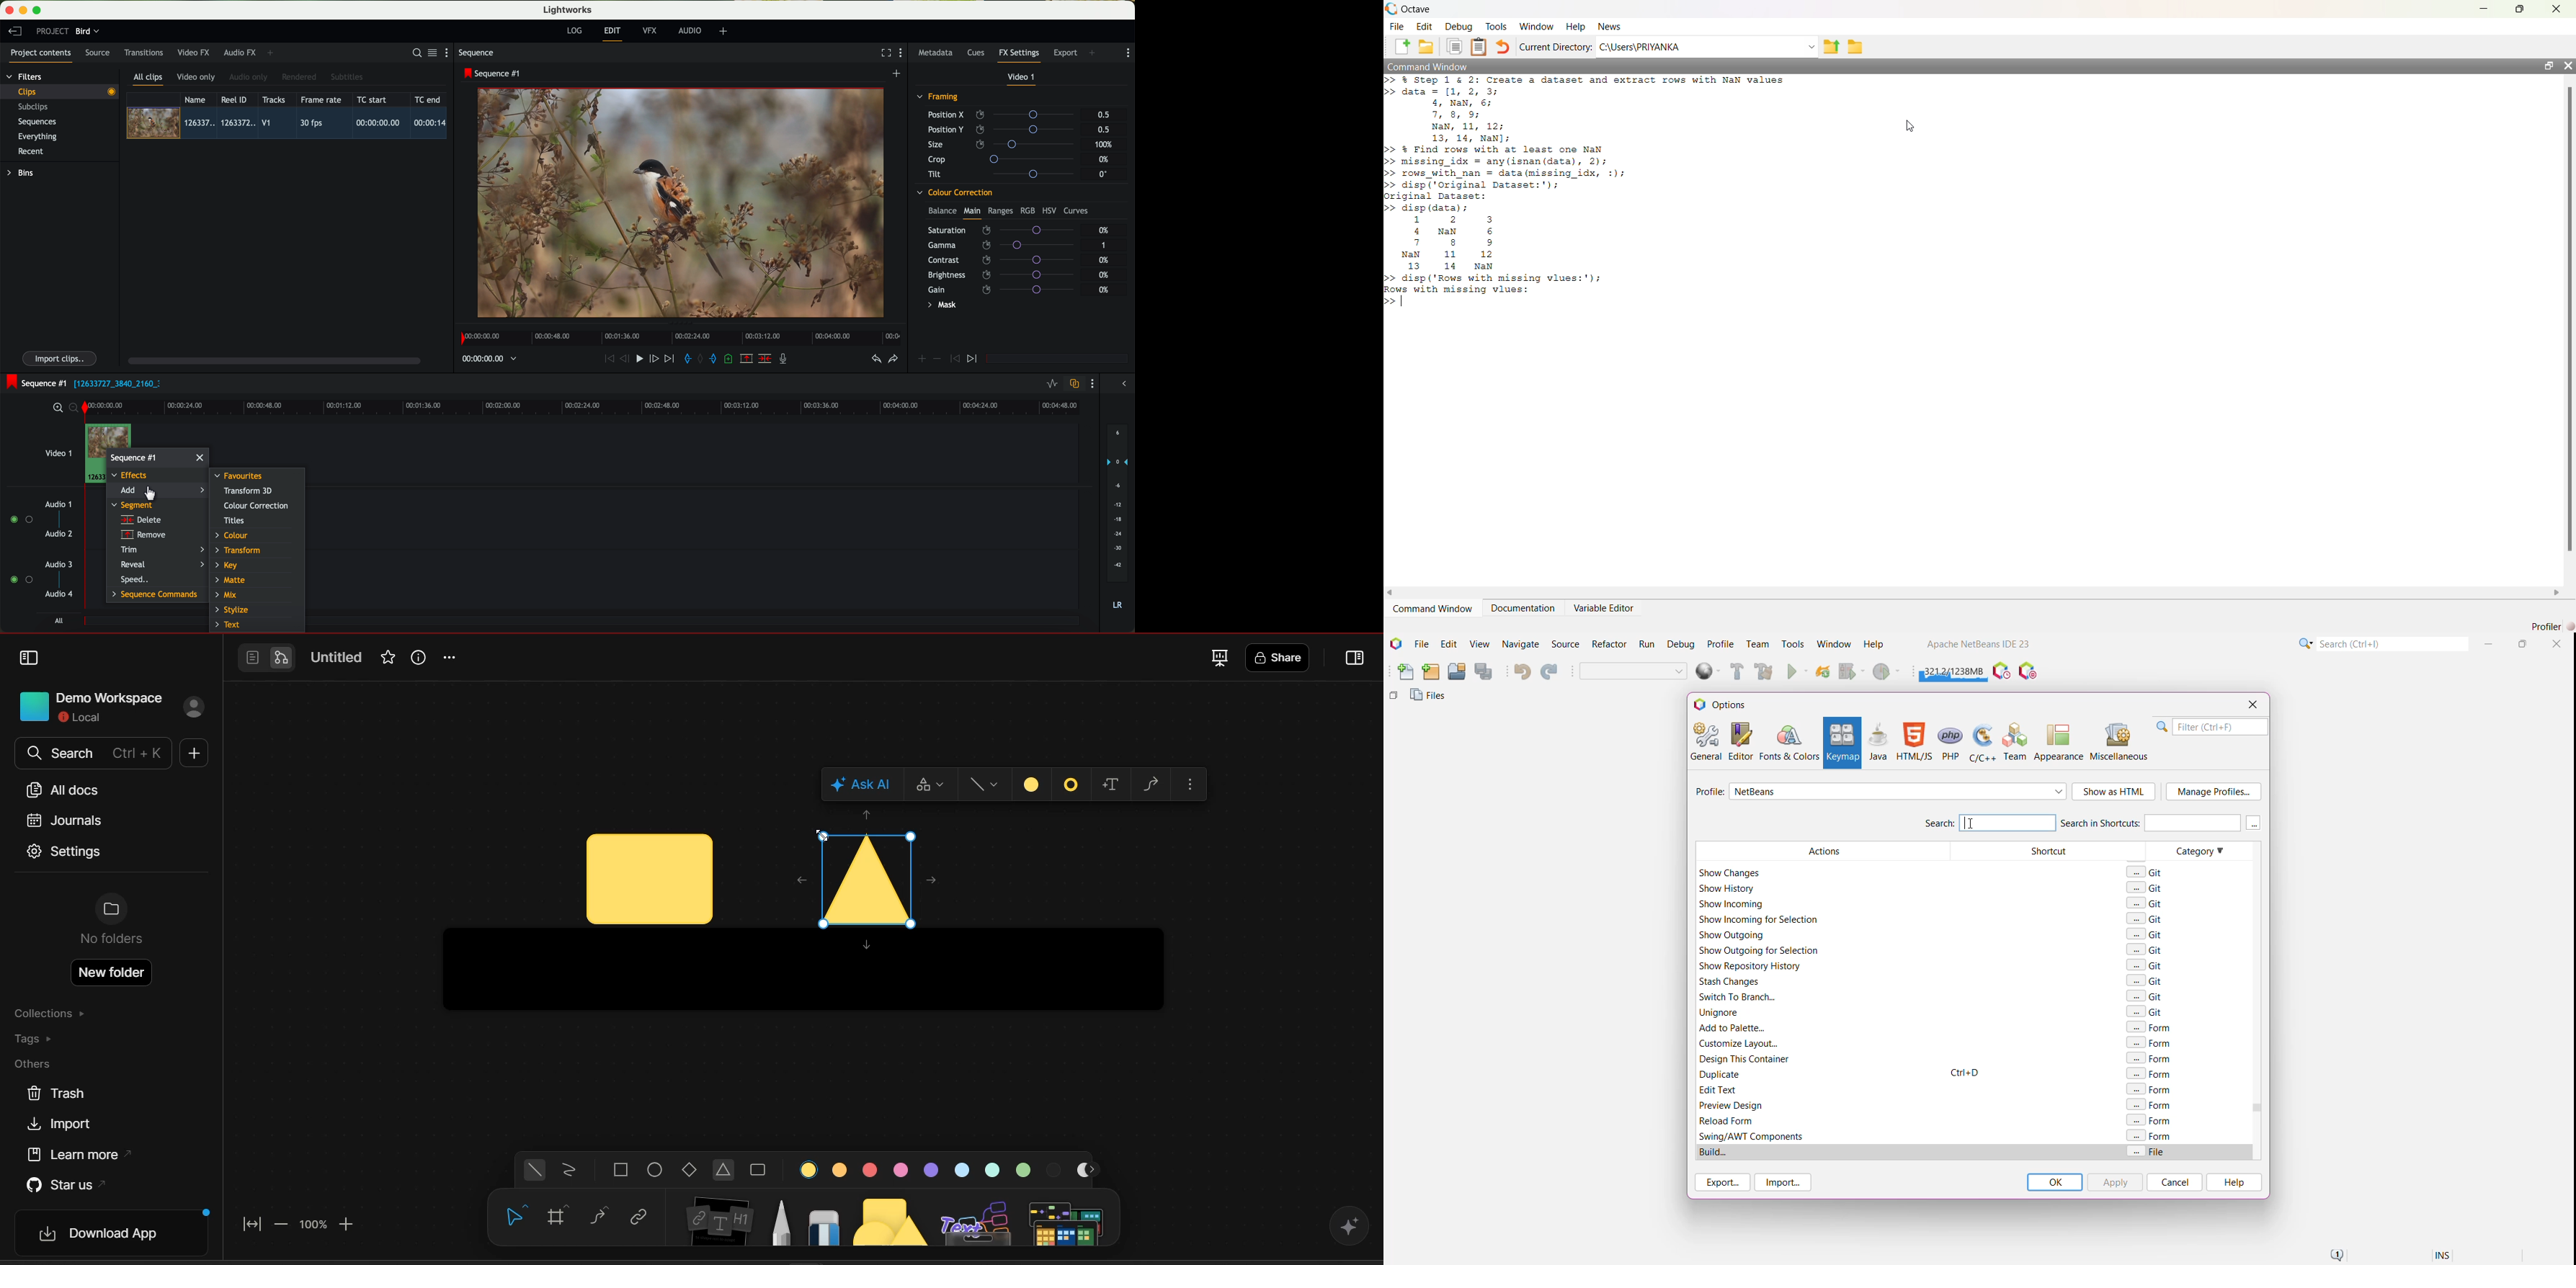 This screenshot has width=2576, height=1288. Describe the element at coordinates (265, 658) in the screenshot. I see `switch` at that location.